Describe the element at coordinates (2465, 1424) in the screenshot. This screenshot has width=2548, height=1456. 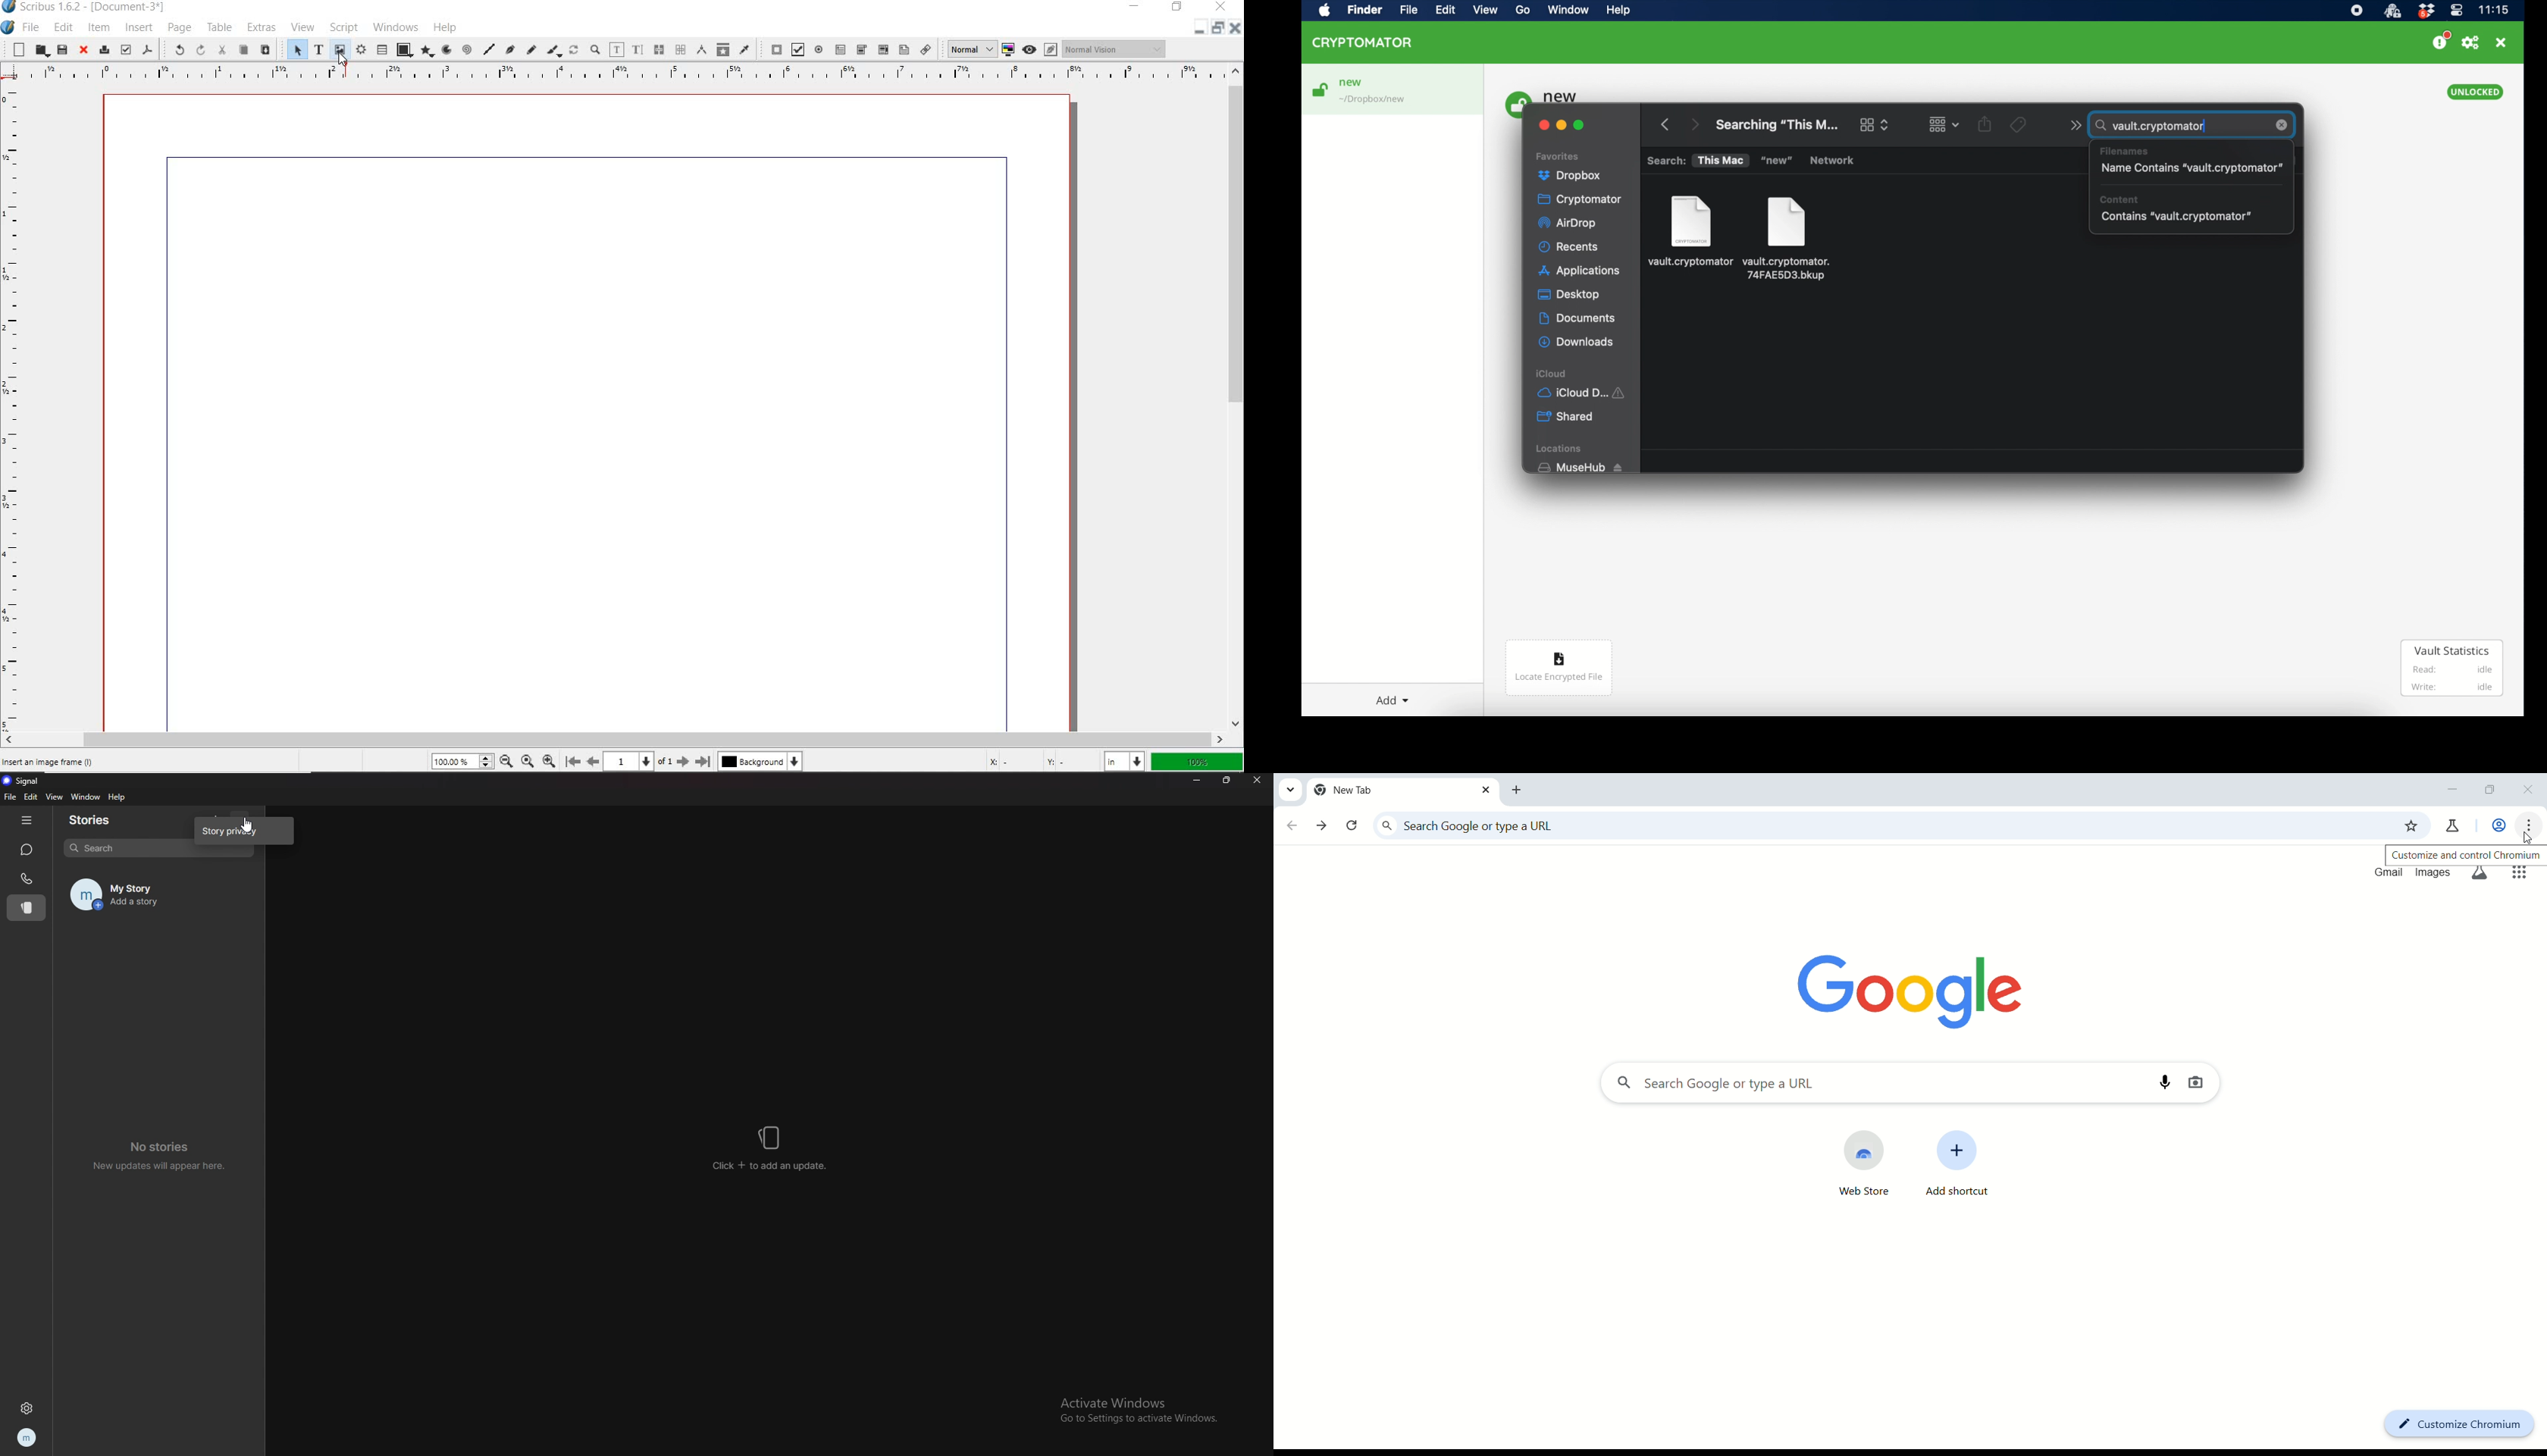
I see `customize chromium` at that location.